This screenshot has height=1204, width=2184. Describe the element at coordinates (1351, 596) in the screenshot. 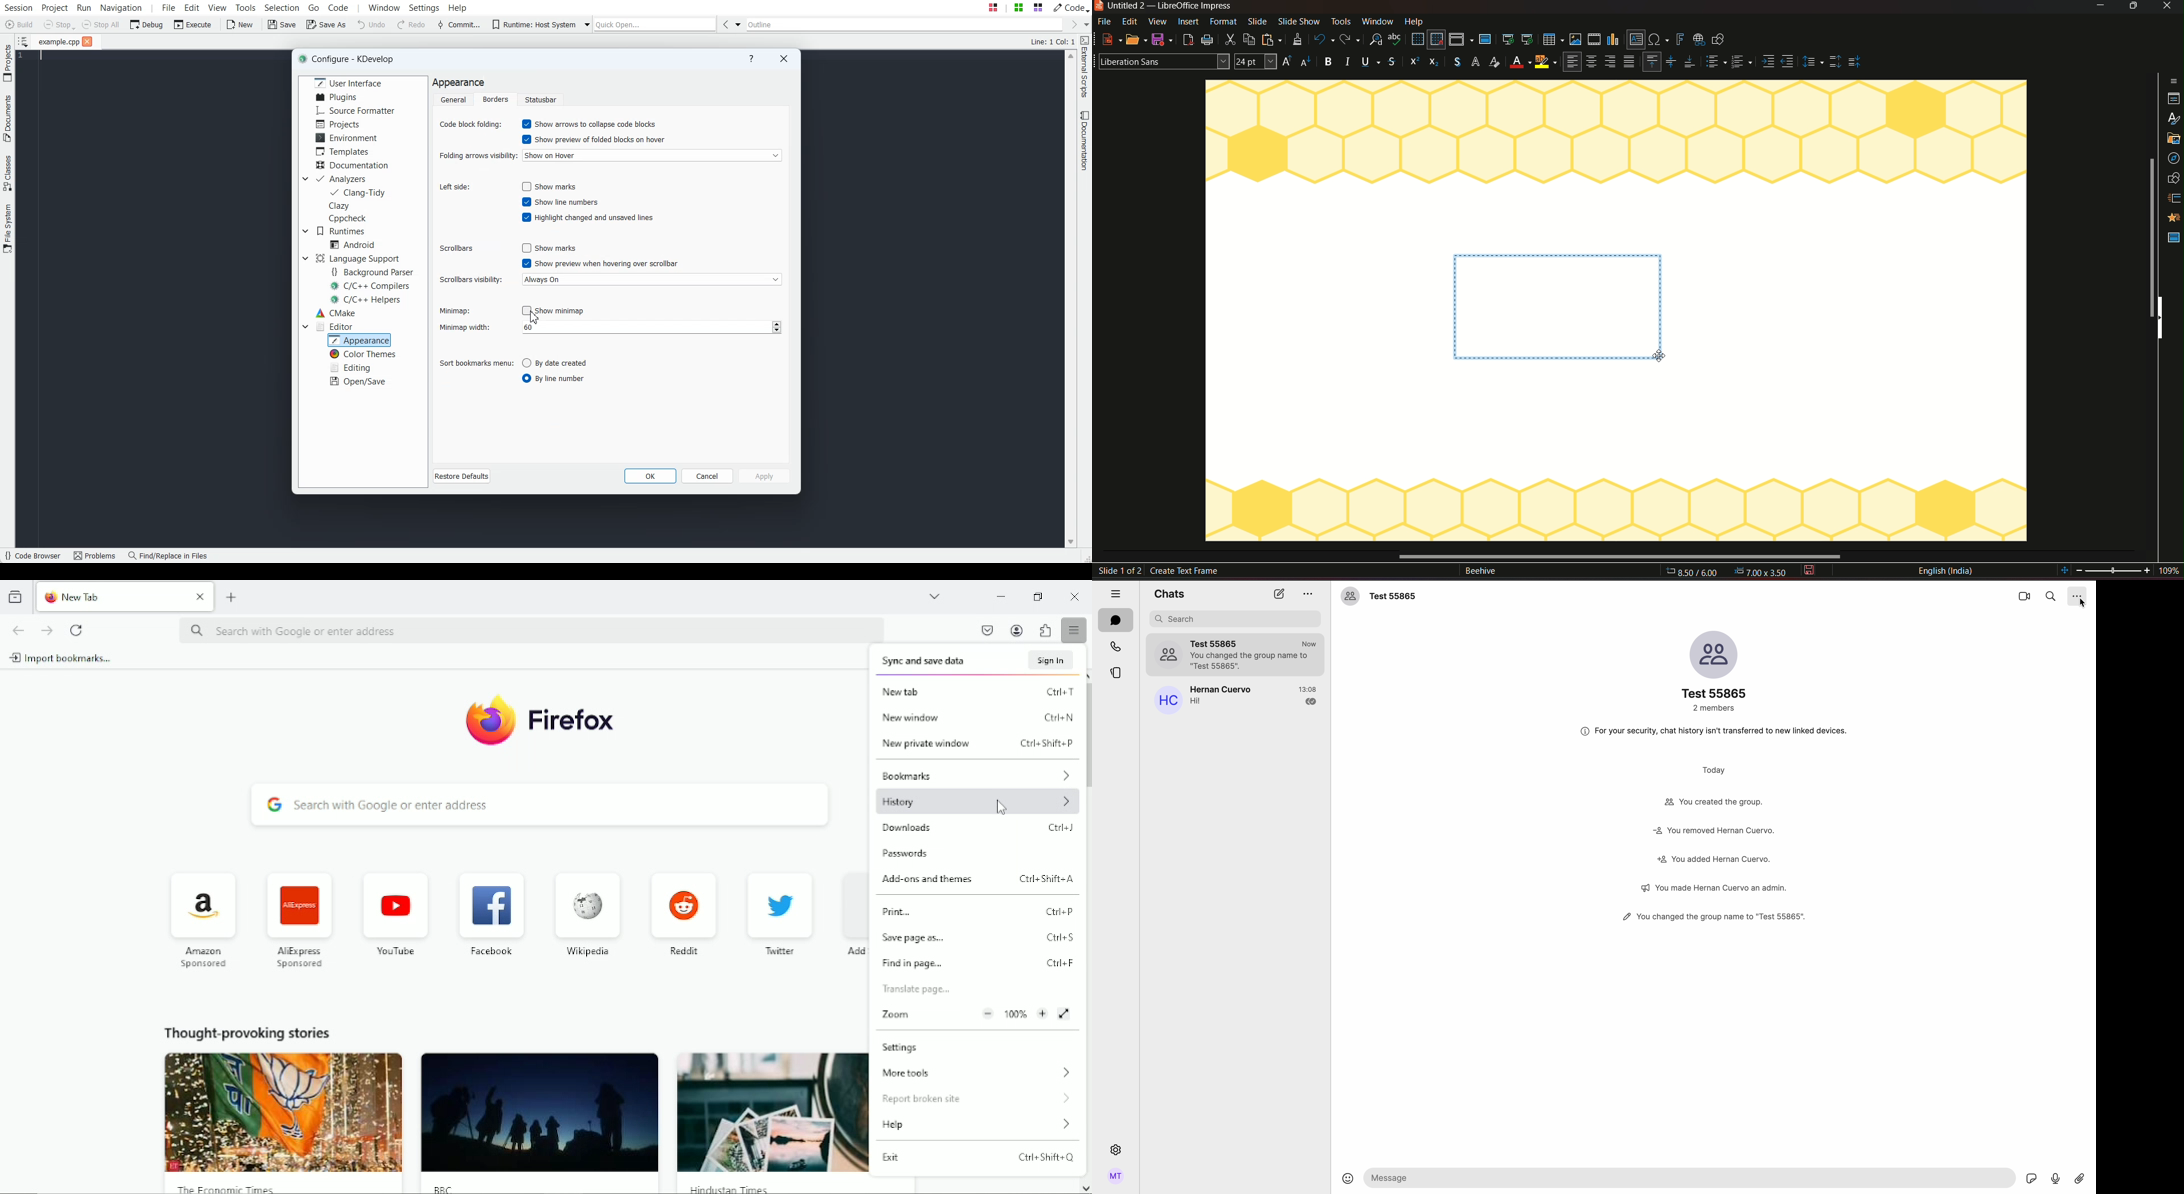

I see `profile picture` at that location.